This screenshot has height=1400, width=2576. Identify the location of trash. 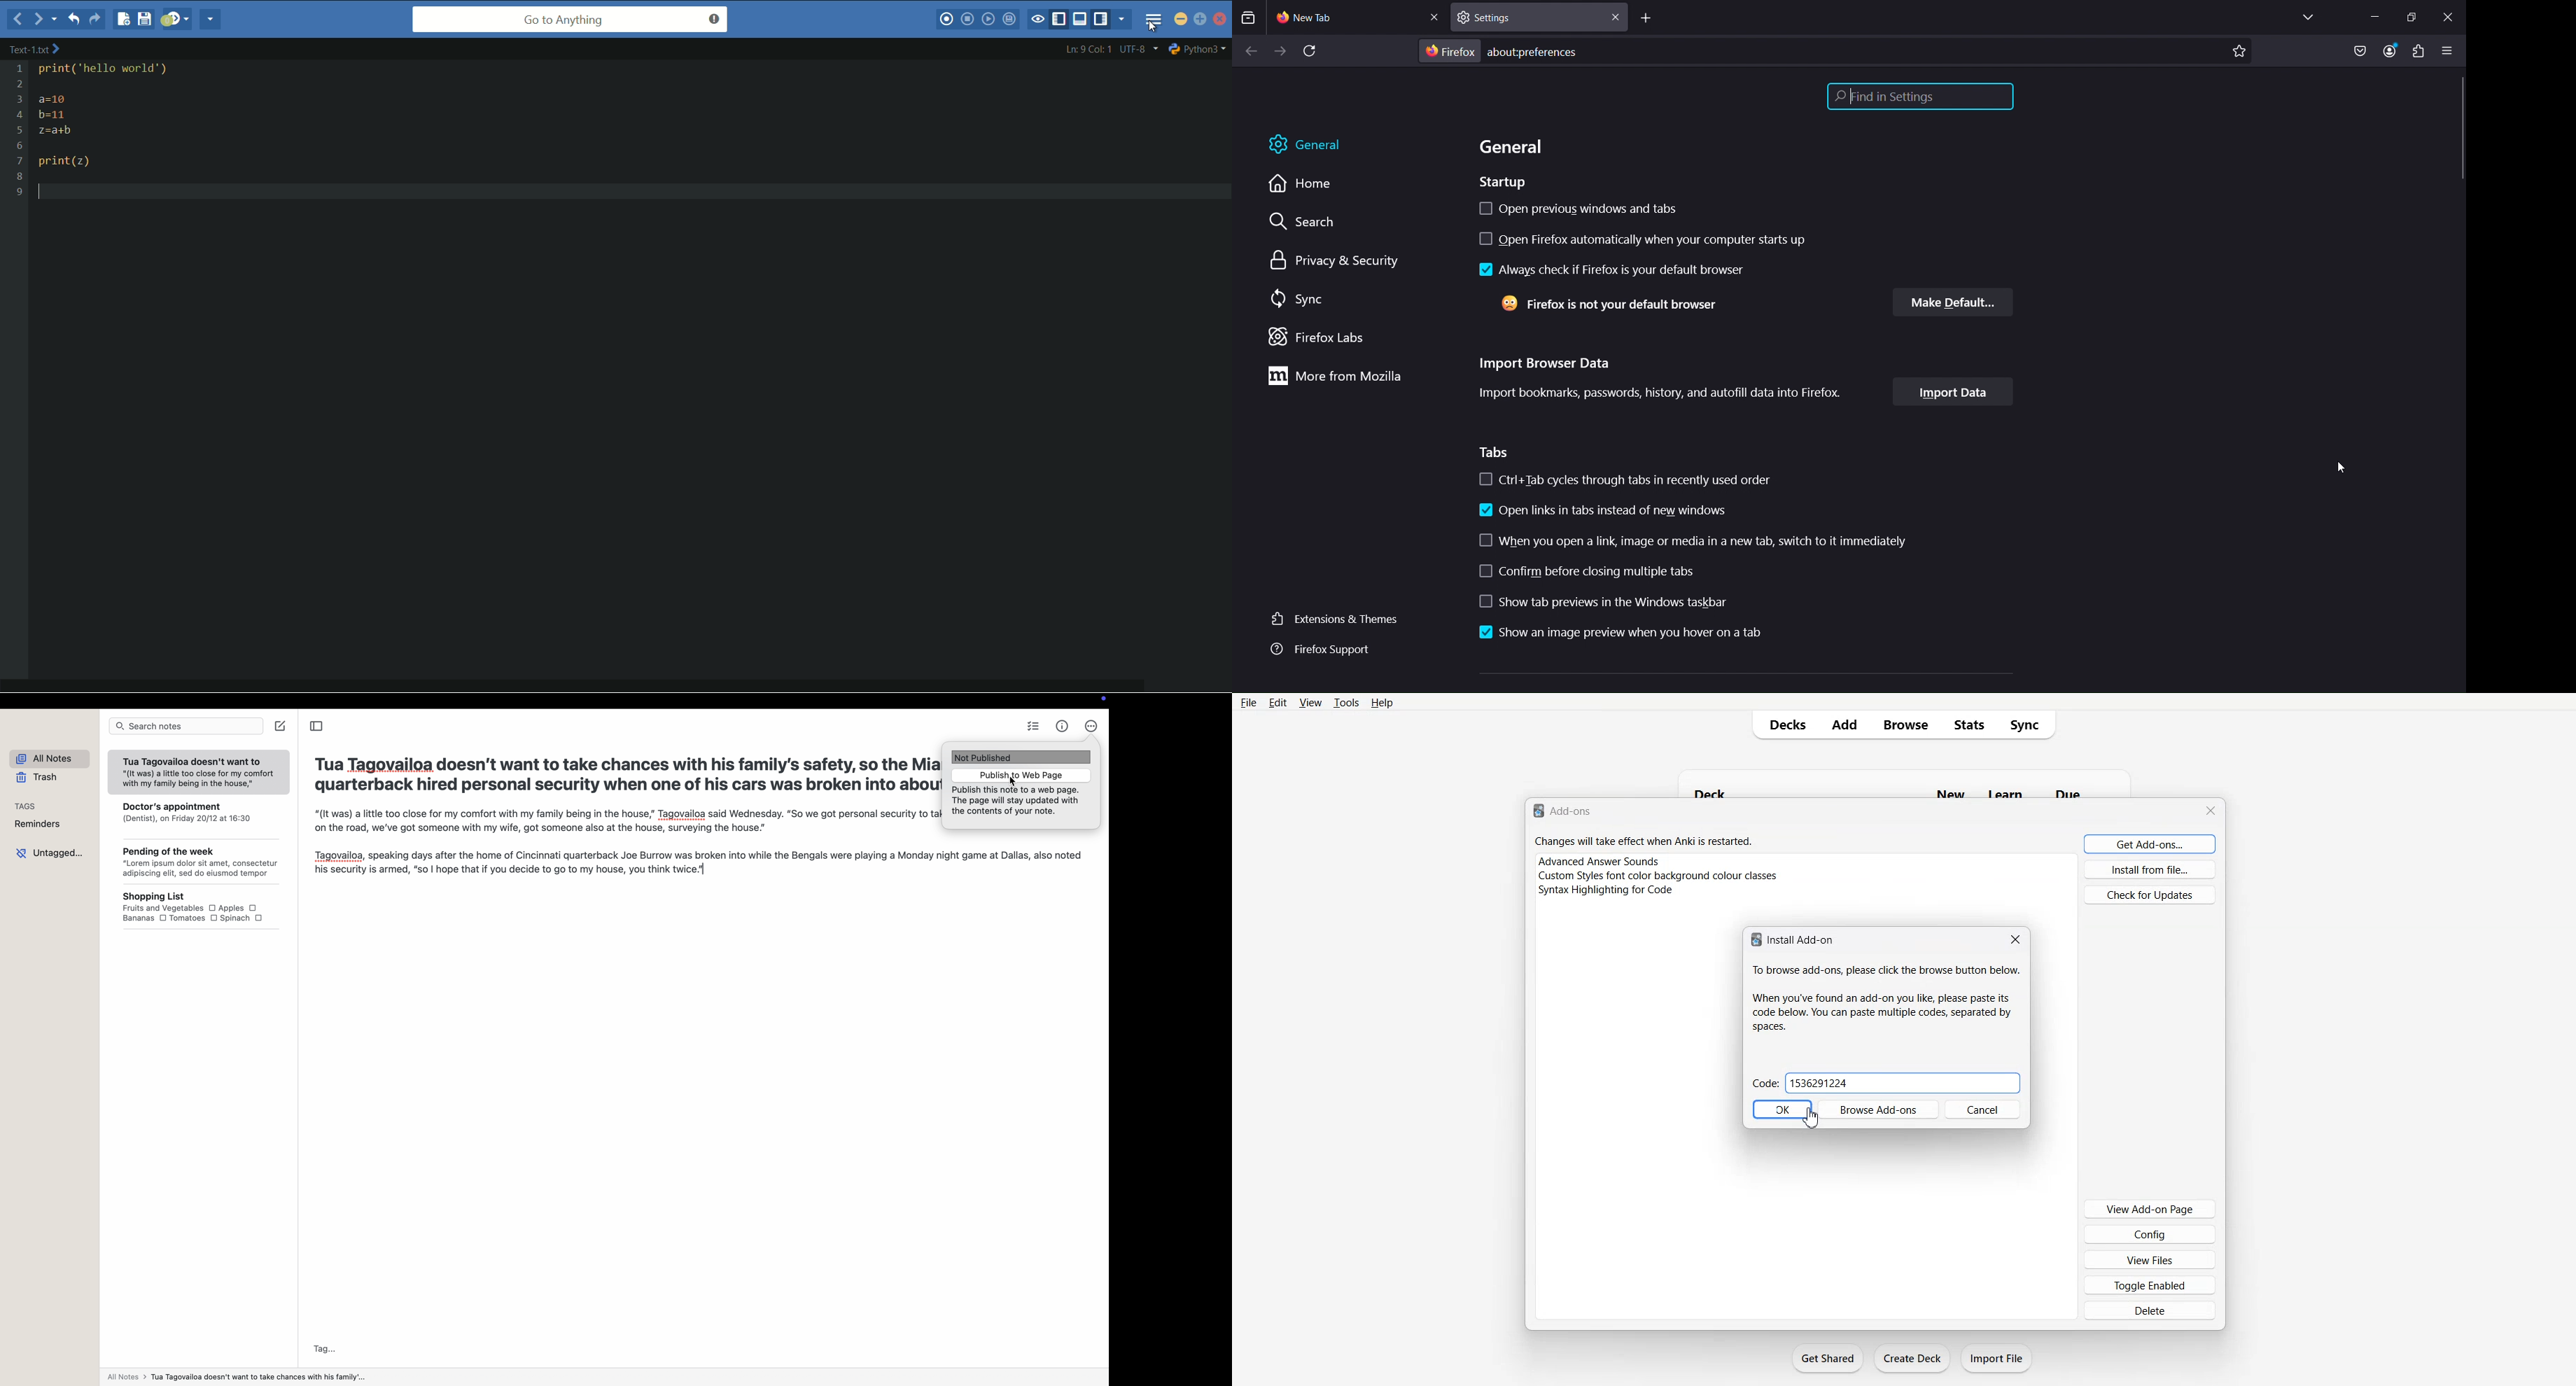
(39, 779).